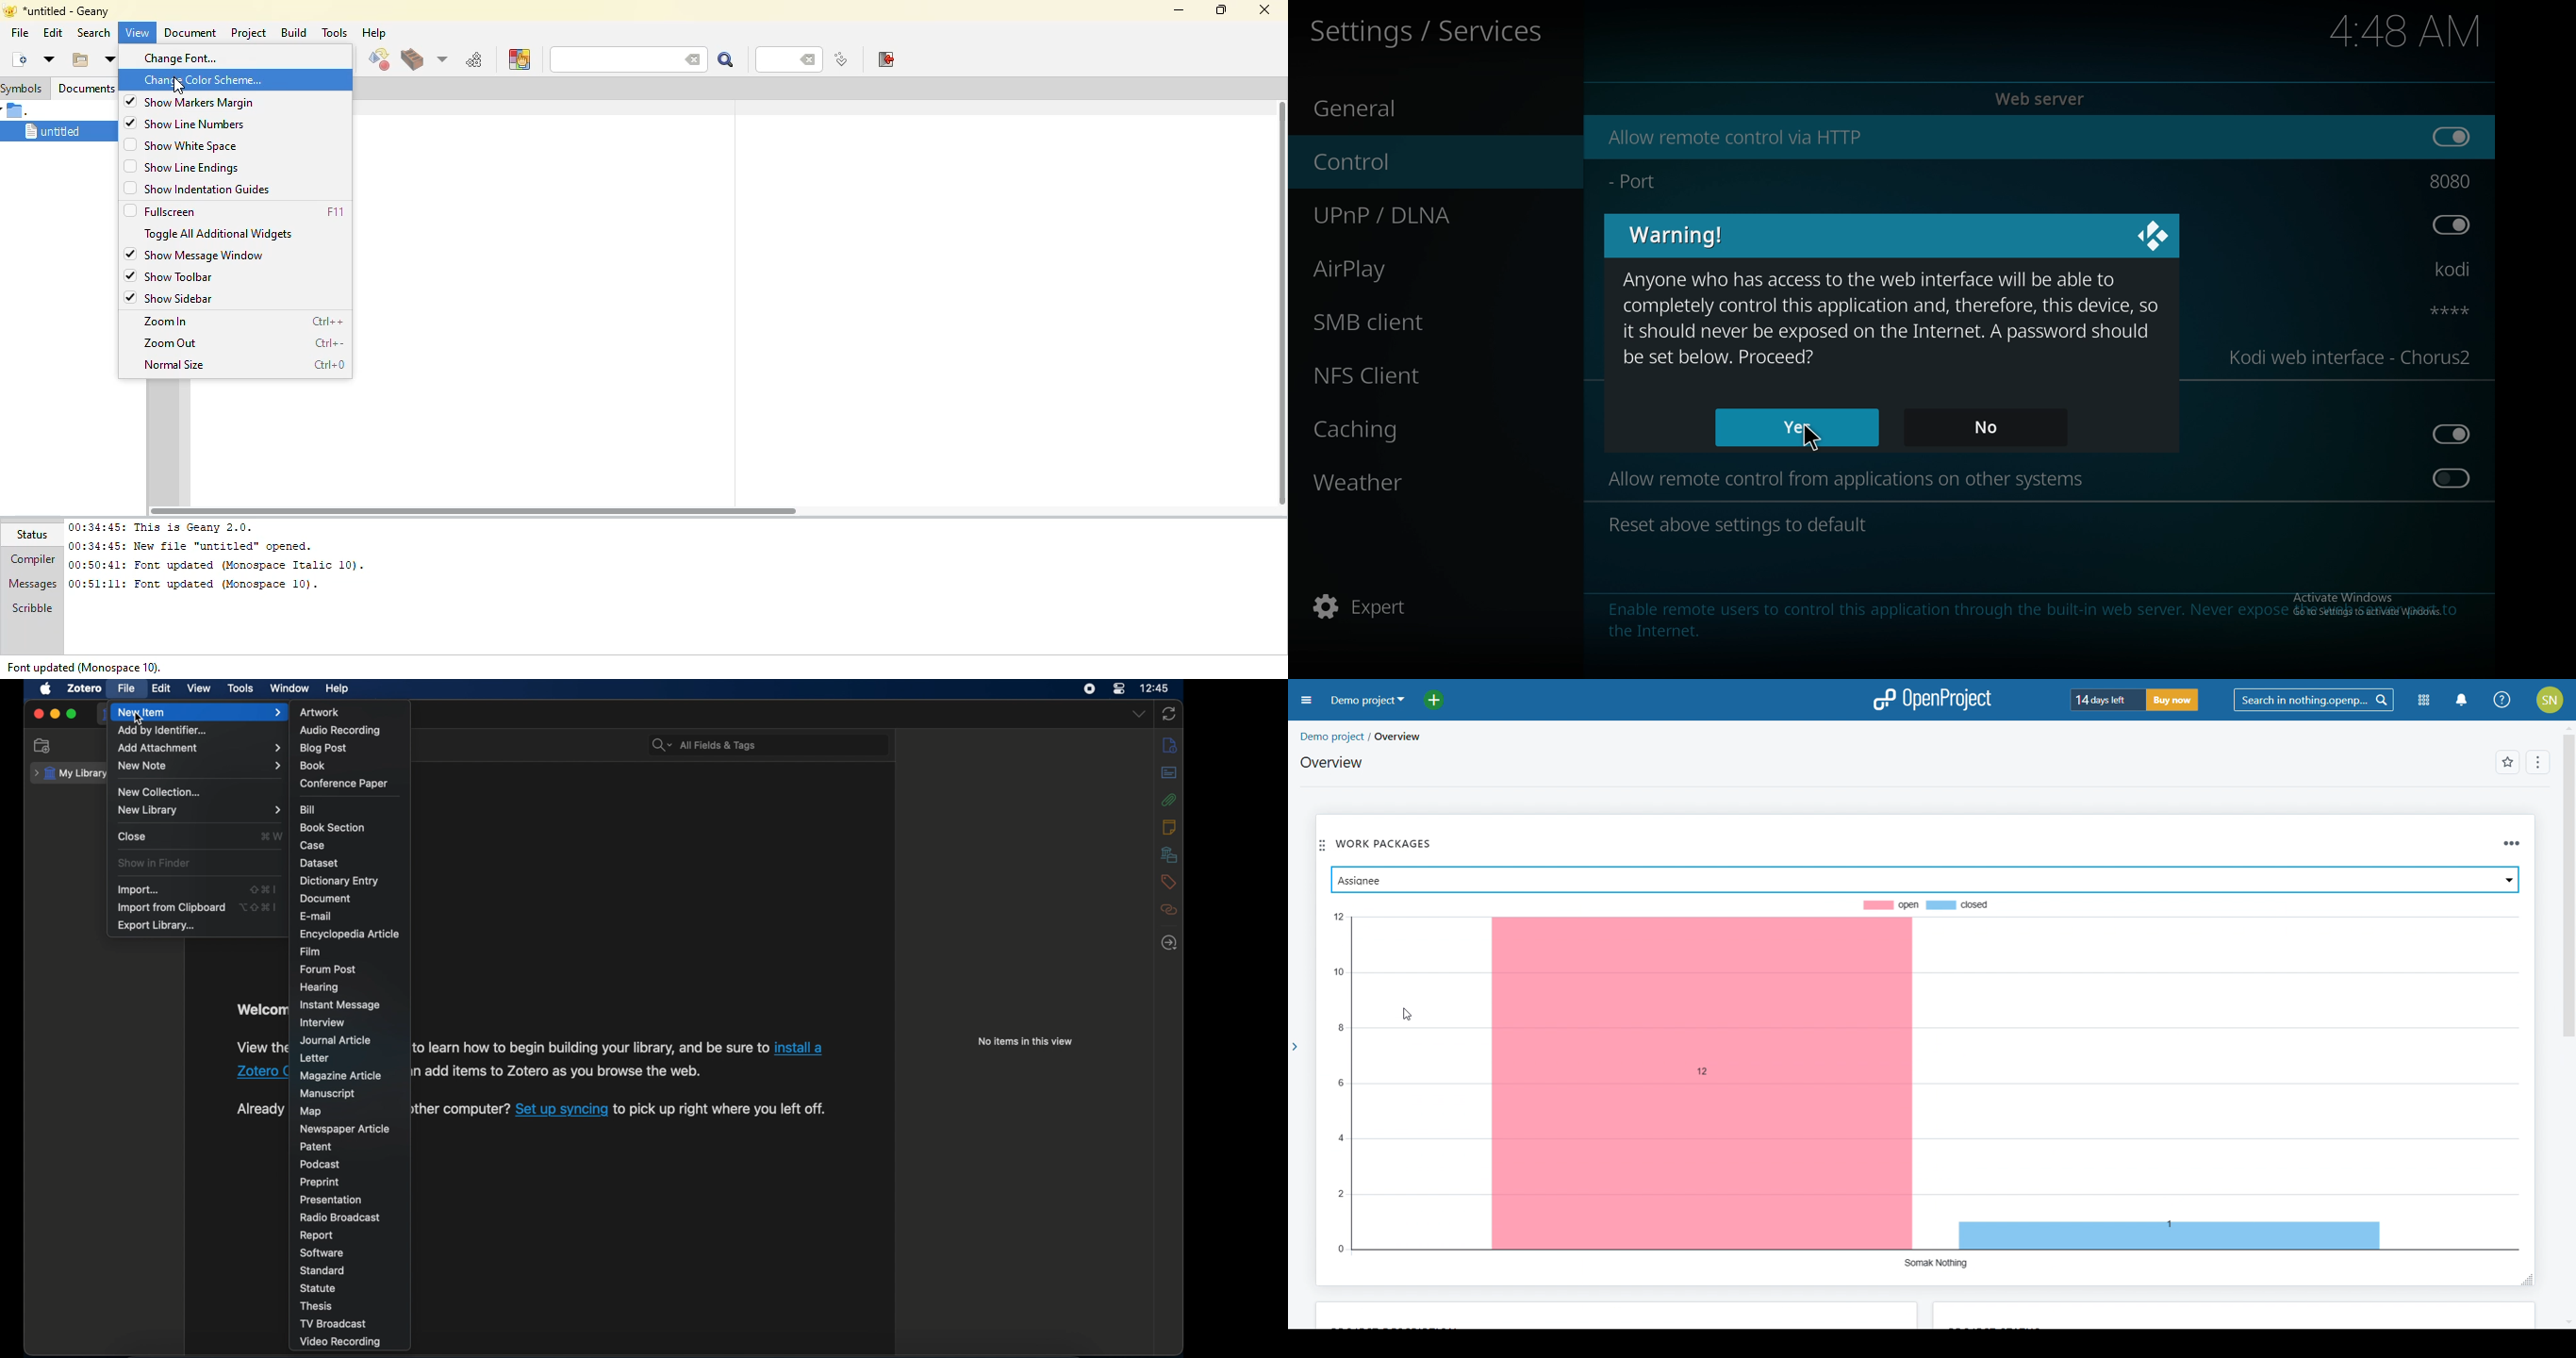  What do you see at coordinates (339, 1342) in the screenshot?
I see `video recording` at bounding box center [339, 1342].